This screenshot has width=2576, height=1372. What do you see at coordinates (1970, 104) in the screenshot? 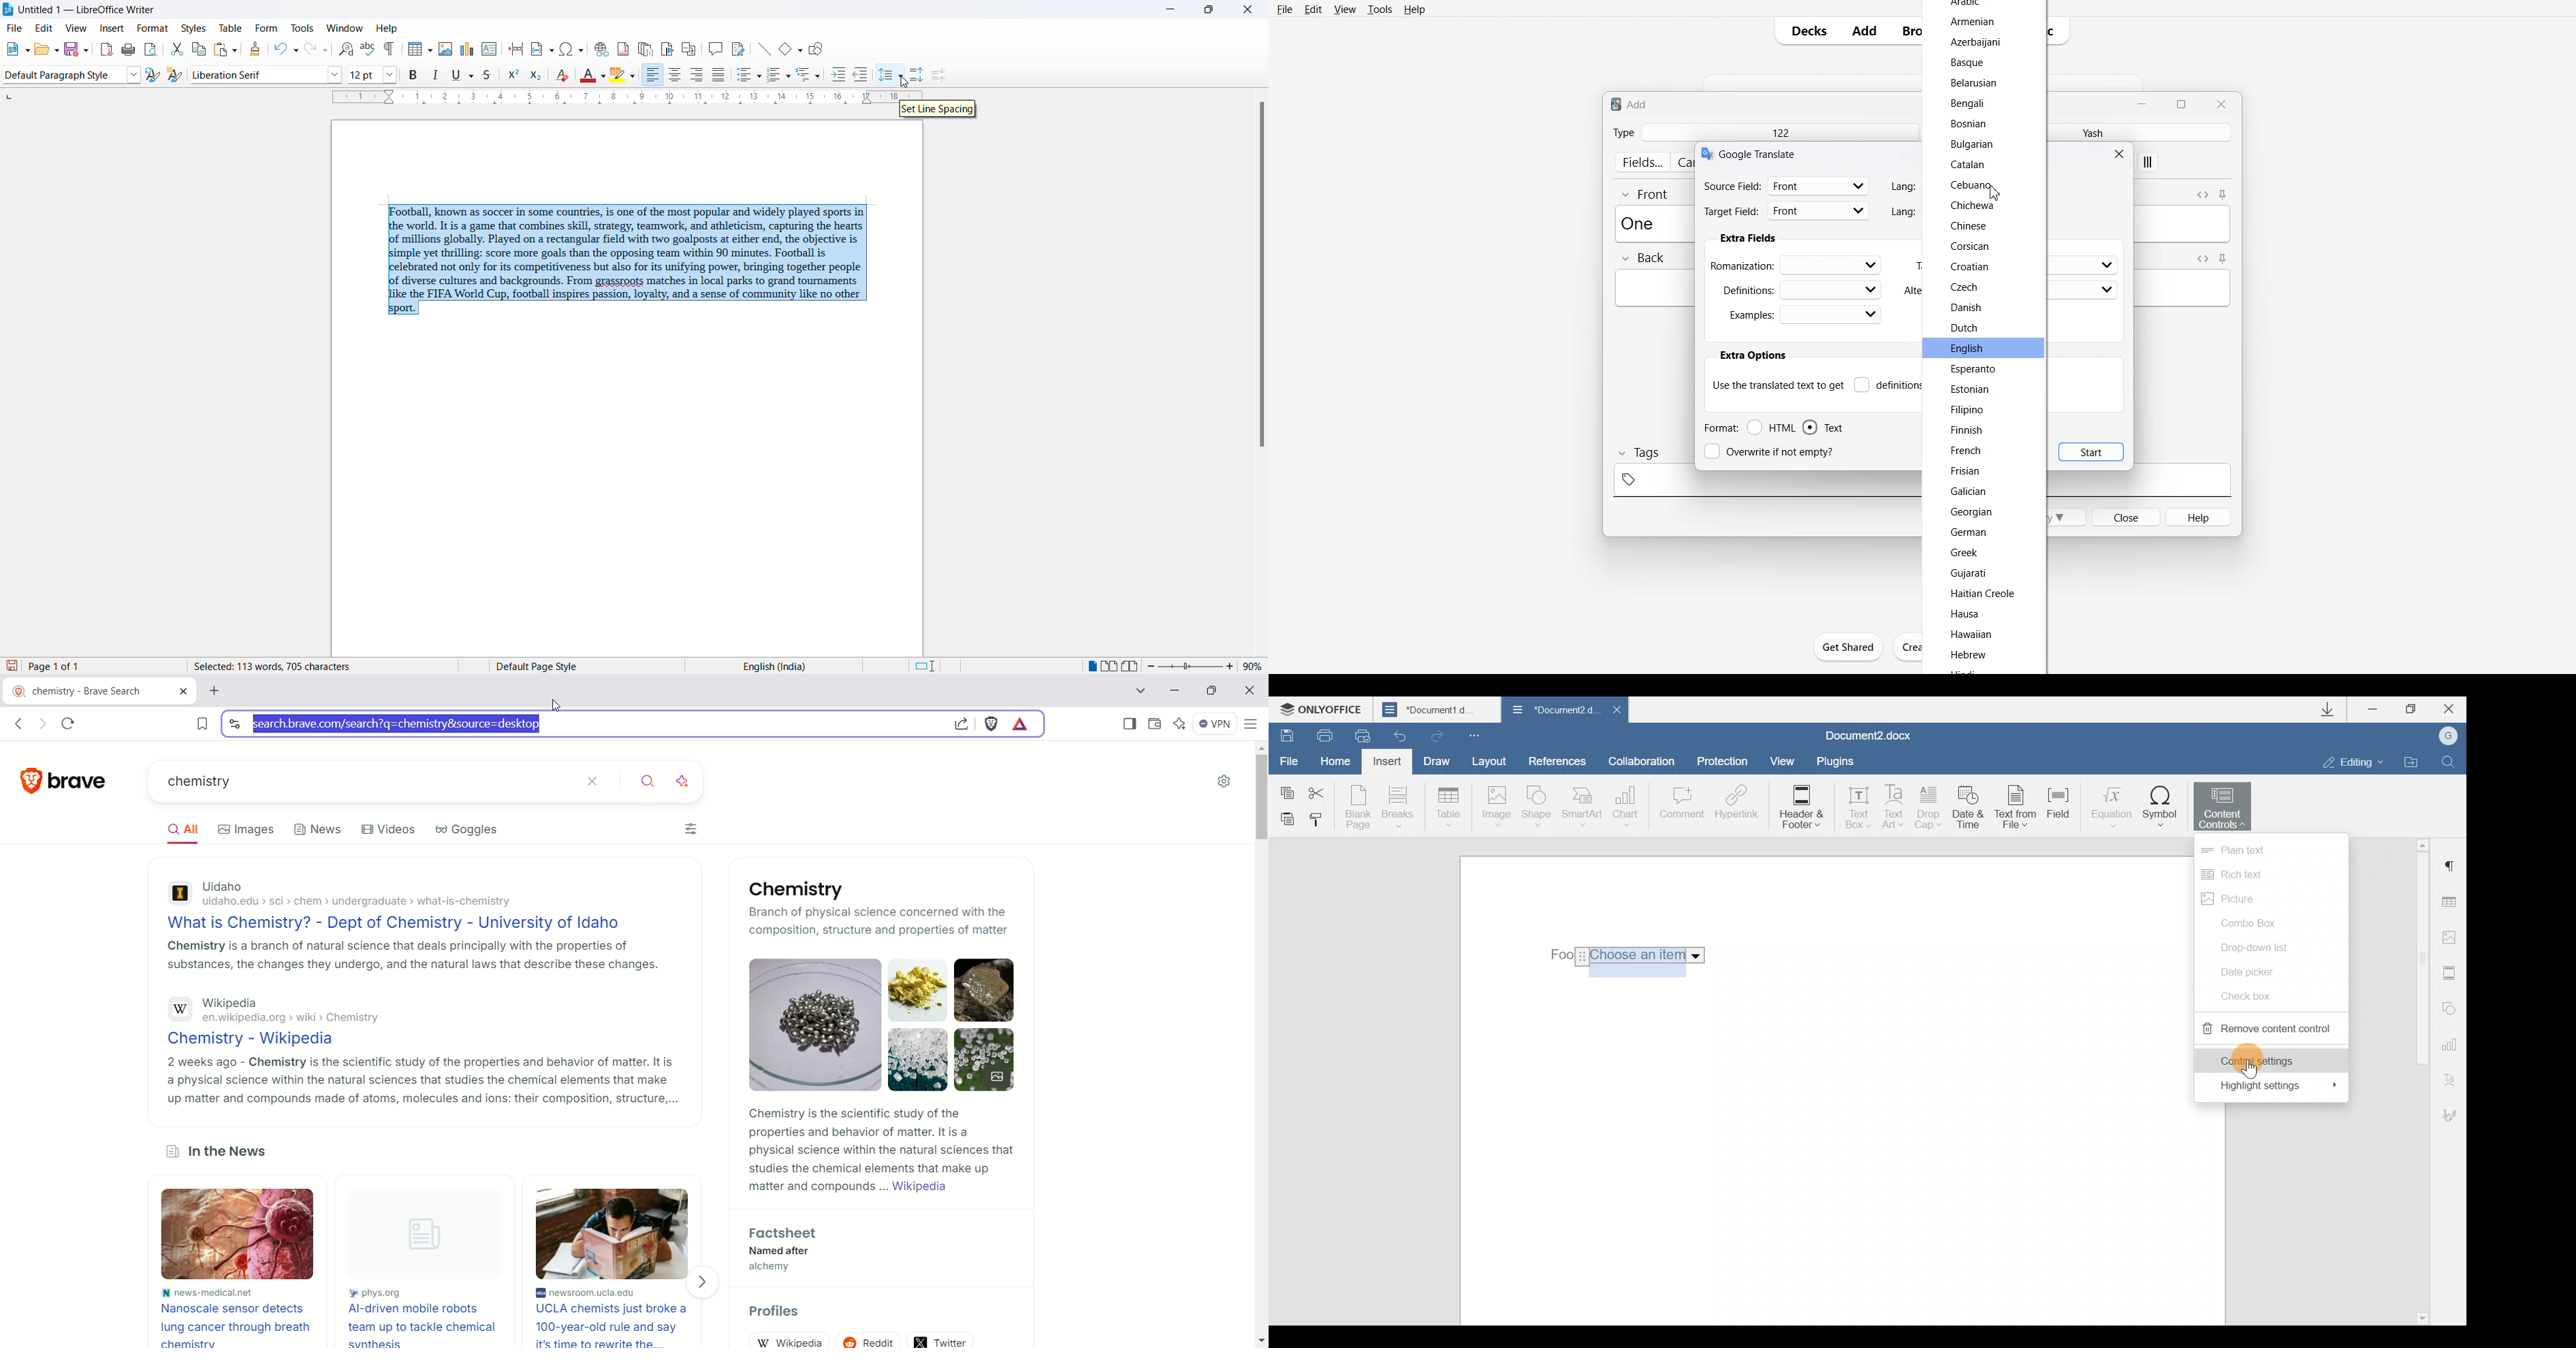
I see `Bengali` at bounding box center [1970, 104].